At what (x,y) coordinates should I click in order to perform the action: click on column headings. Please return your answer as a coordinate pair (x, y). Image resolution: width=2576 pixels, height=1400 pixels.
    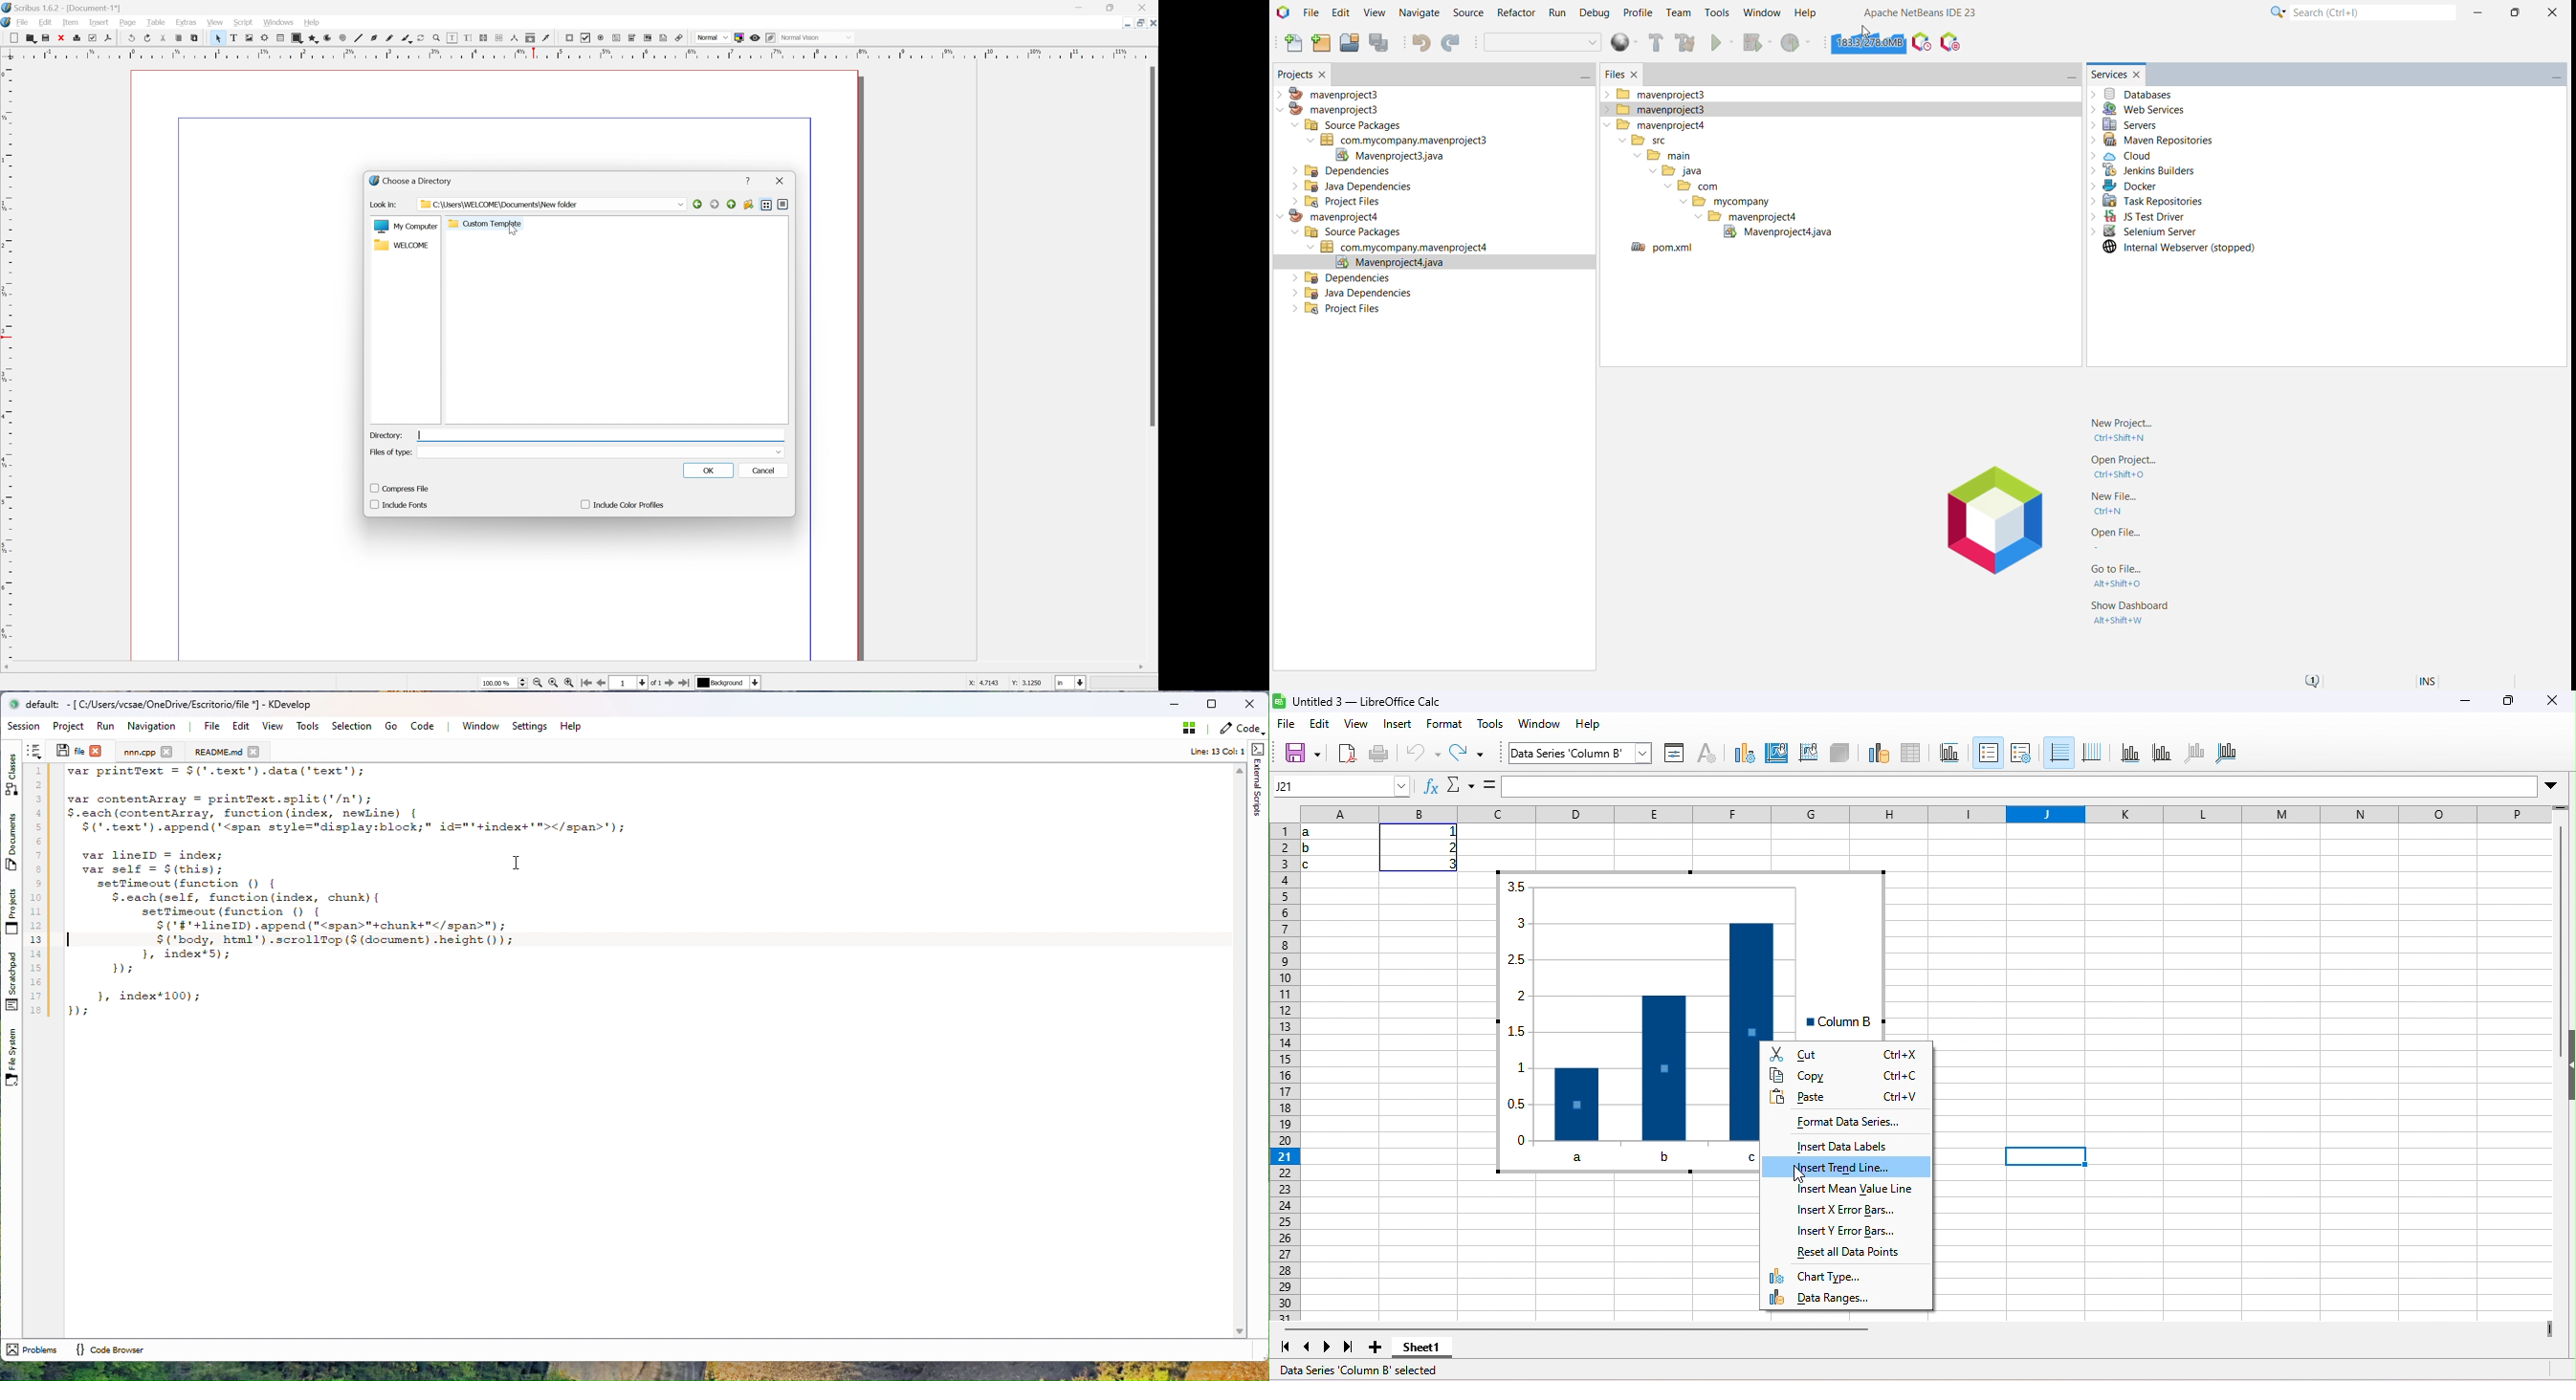
    Looking at the image, I should click on (1937, 813).